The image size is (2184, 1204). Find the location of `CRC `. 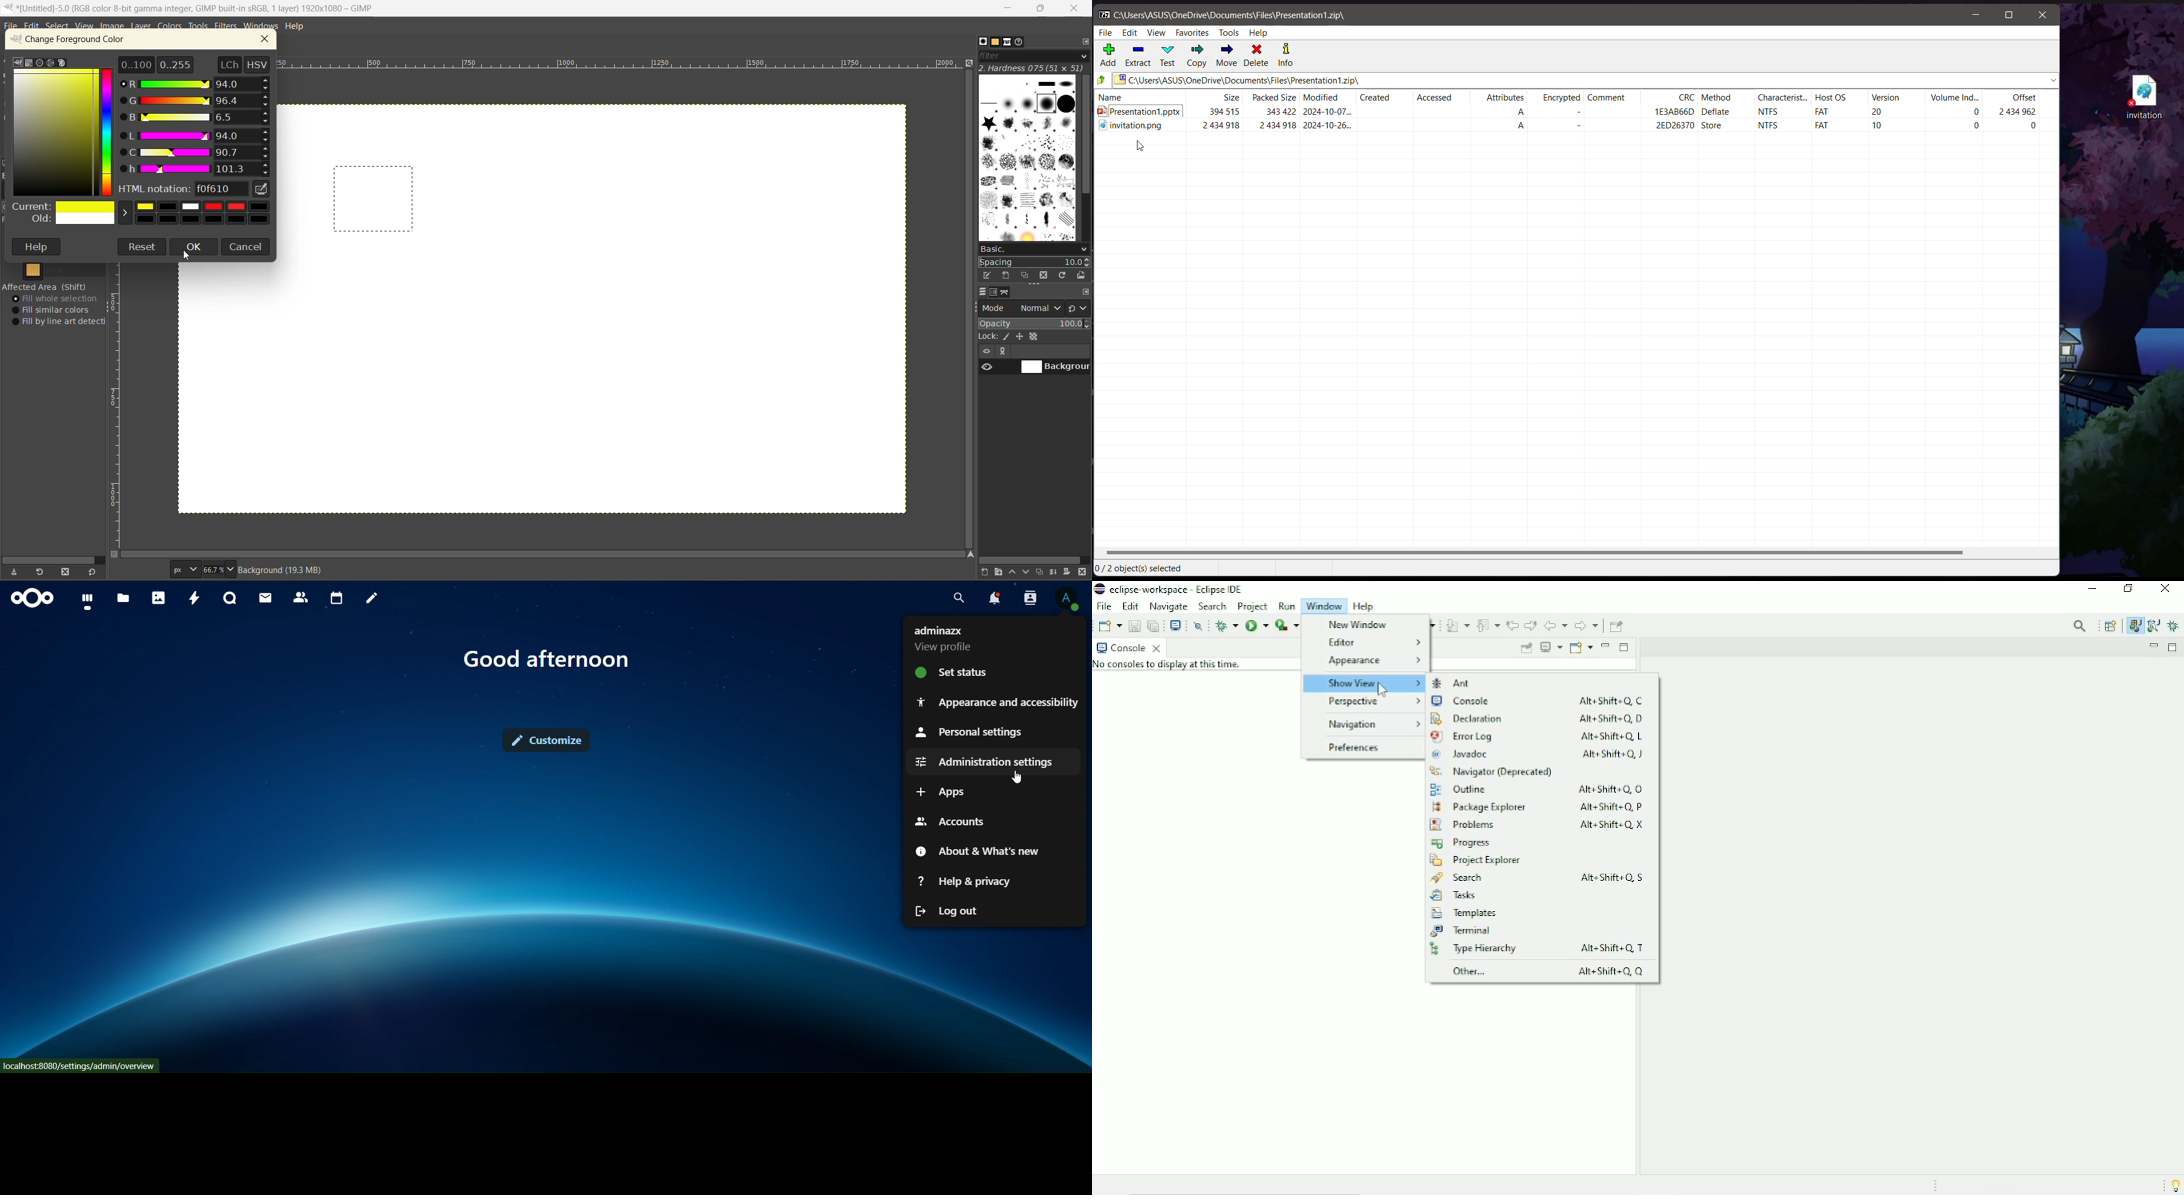

CRC  is located at coordinates (1670, 97).